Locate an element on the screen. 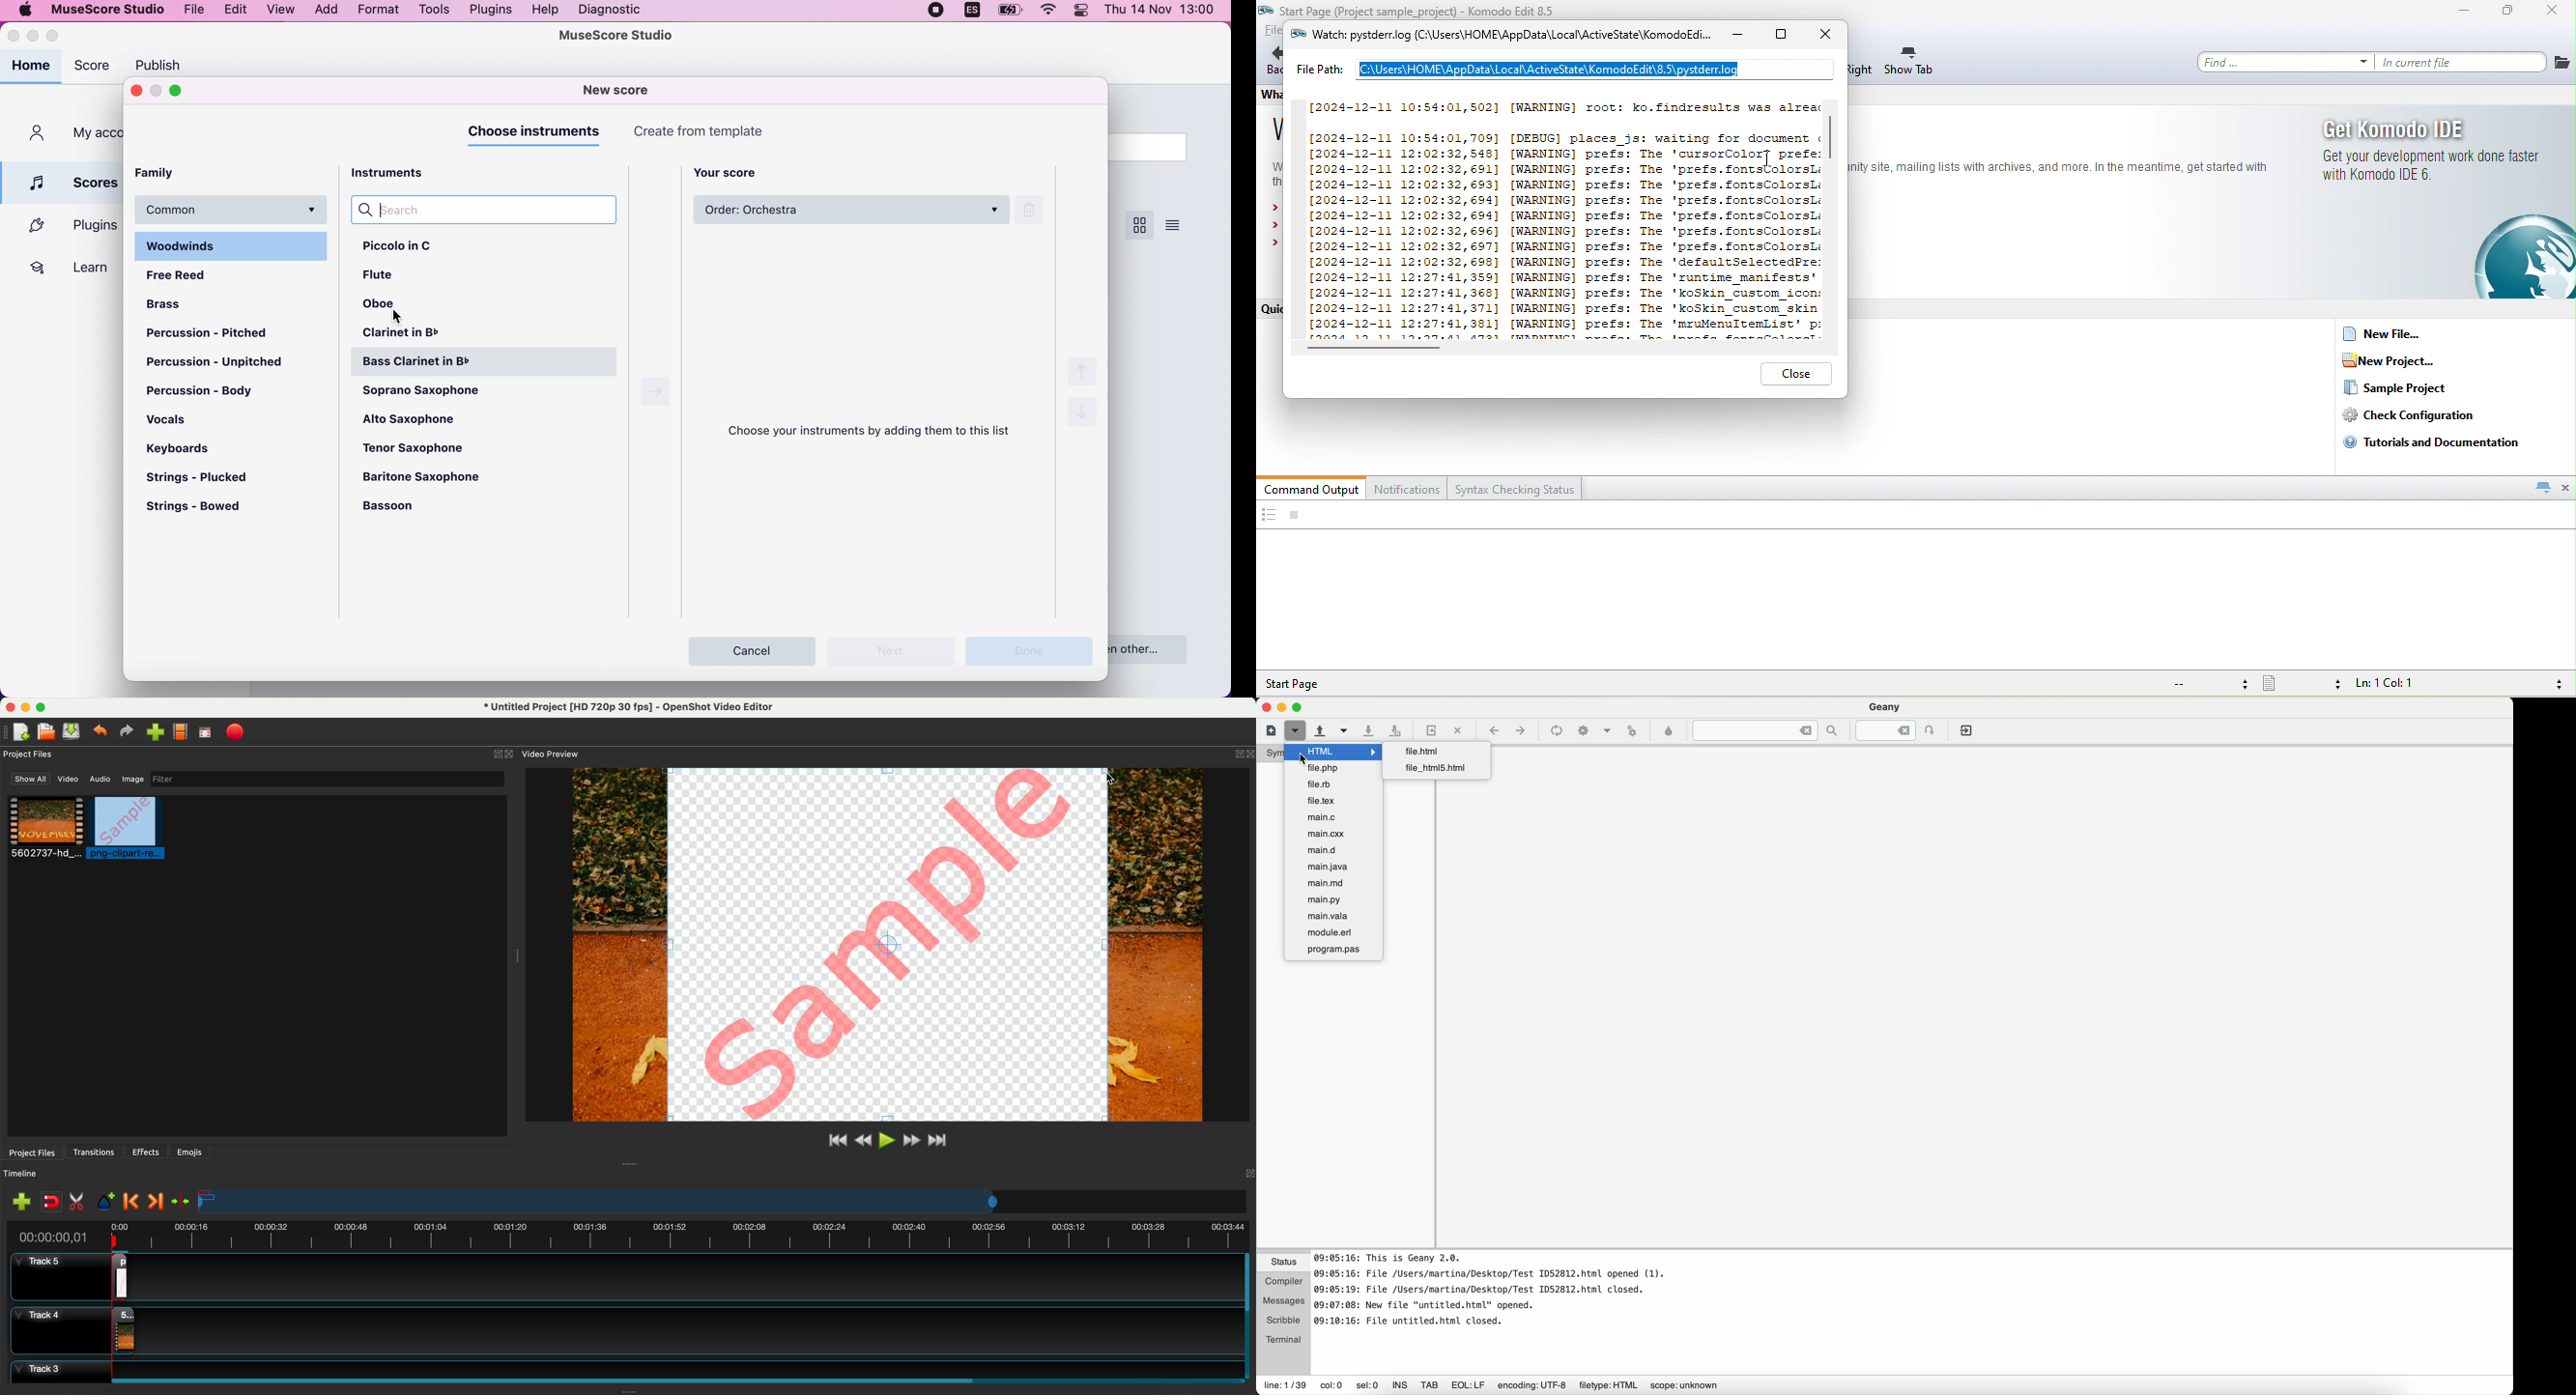 Image resolution: width=2576 pixels, height=1400 pixels. musescore studio is located at coordinates (104, 10).